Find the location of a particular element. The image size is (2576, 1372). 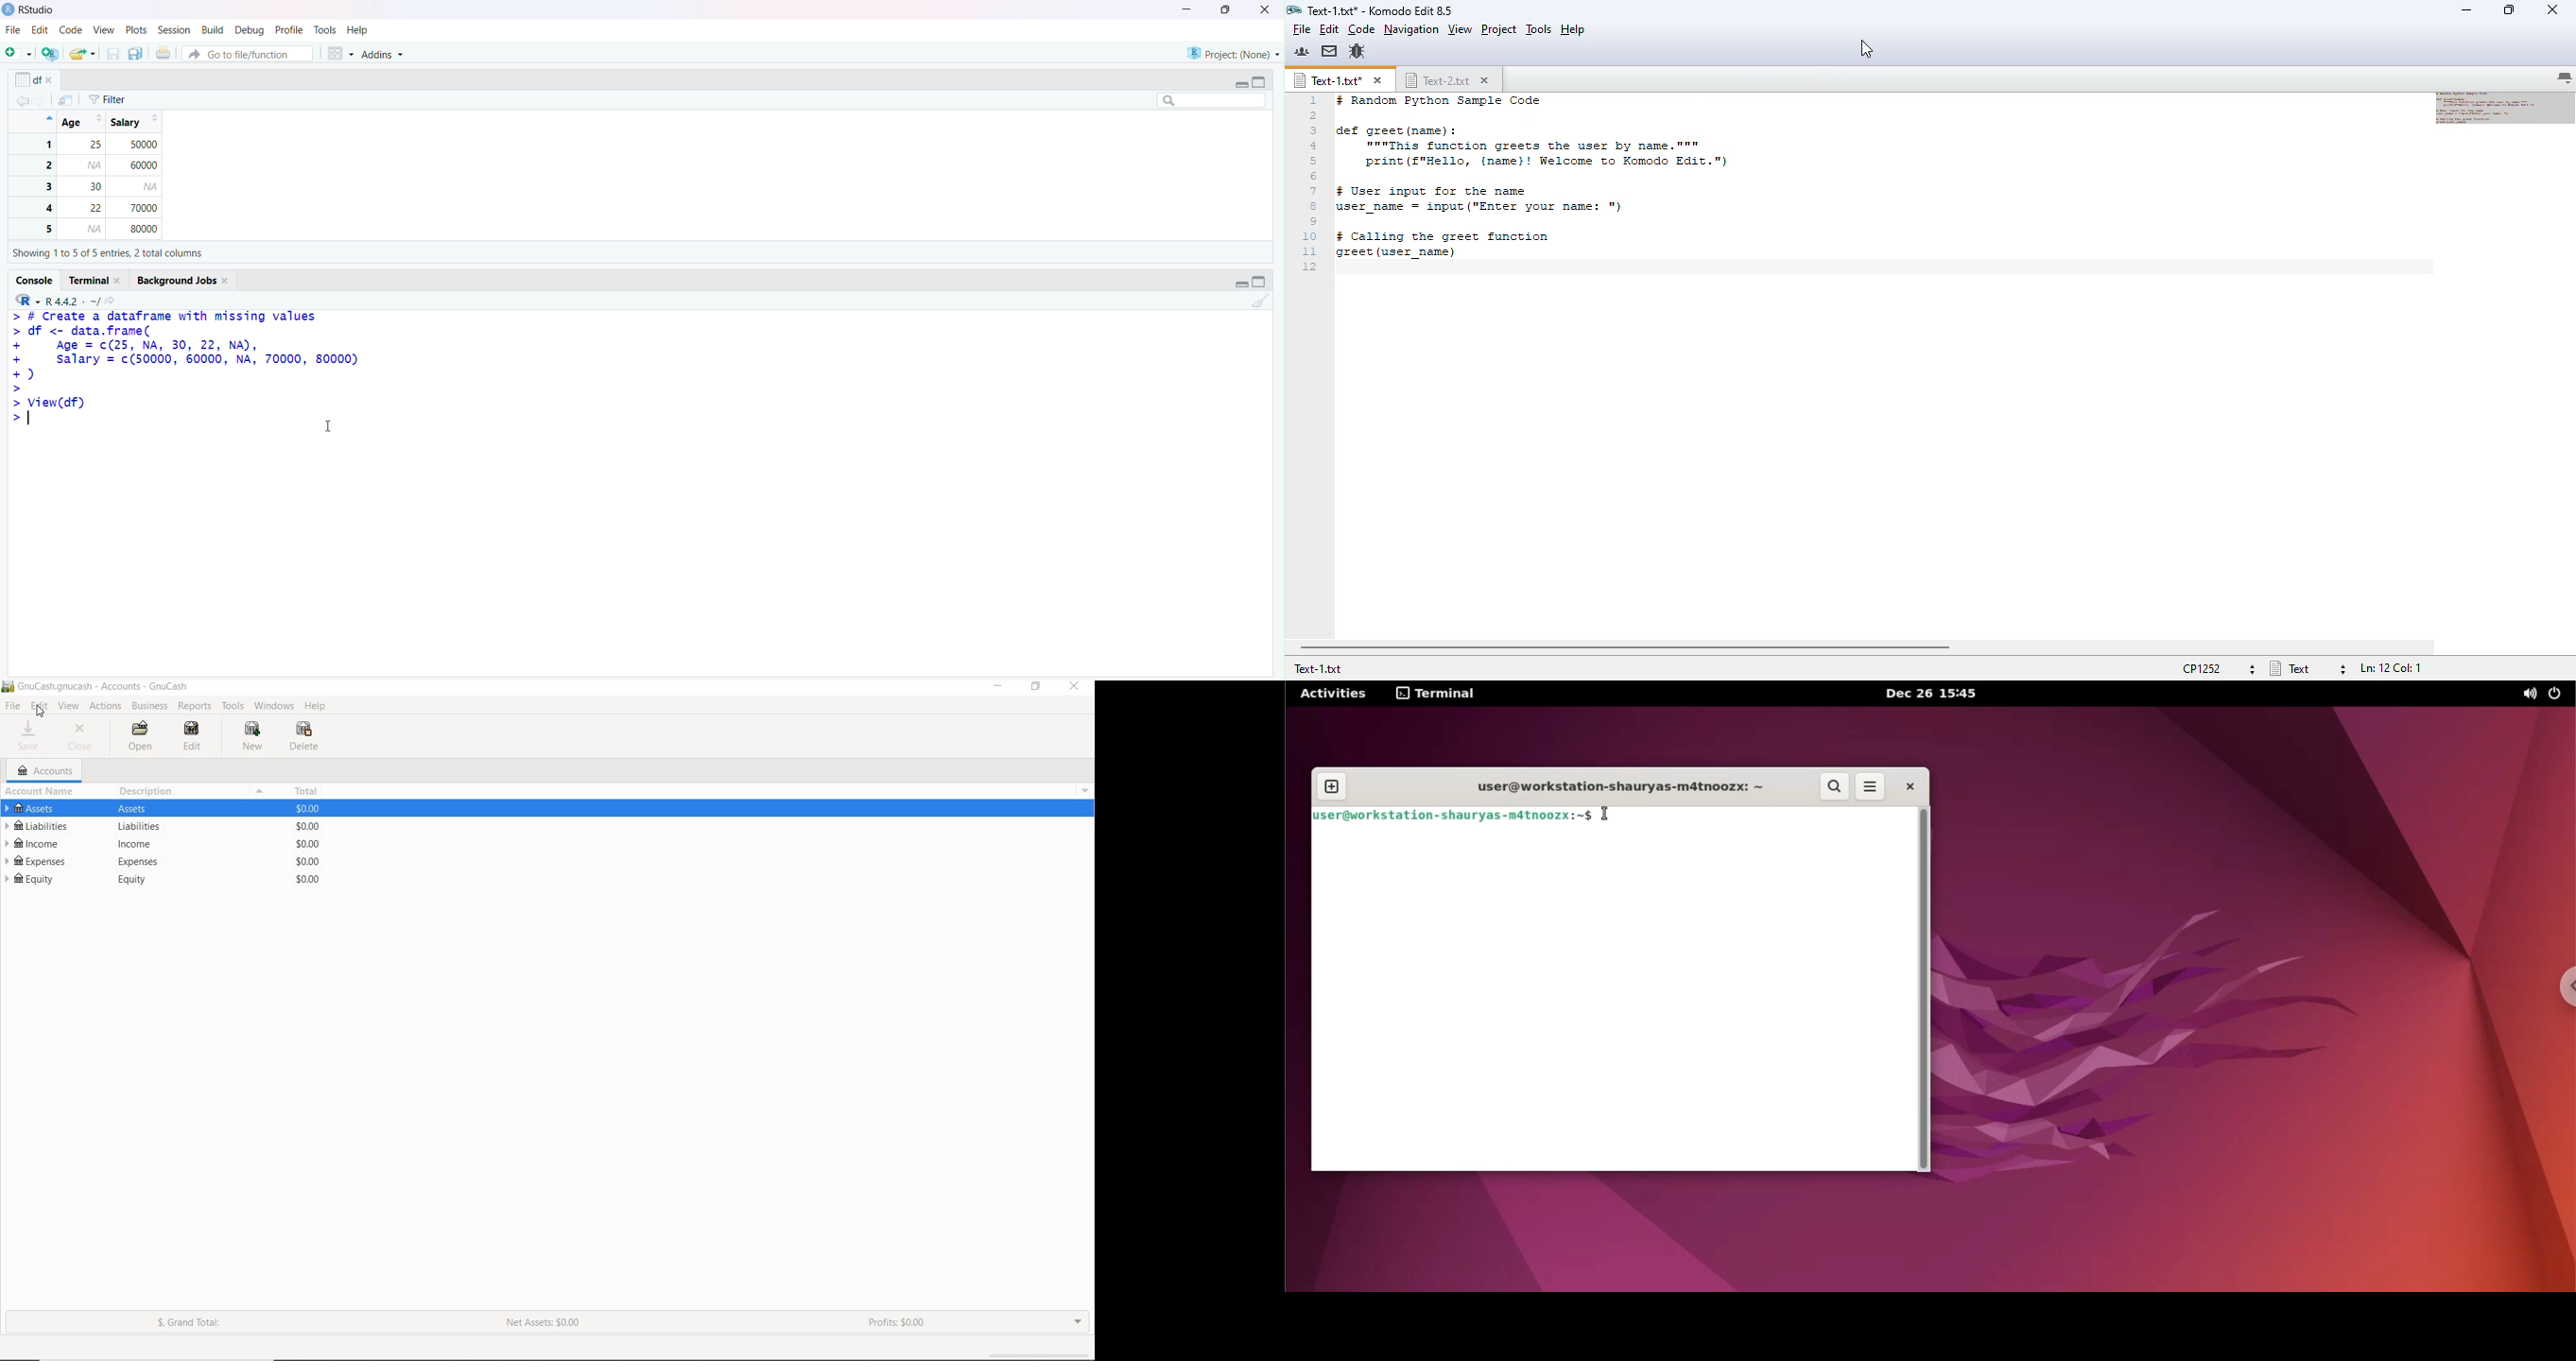

text-1 is located at coordinates (1328, 80).